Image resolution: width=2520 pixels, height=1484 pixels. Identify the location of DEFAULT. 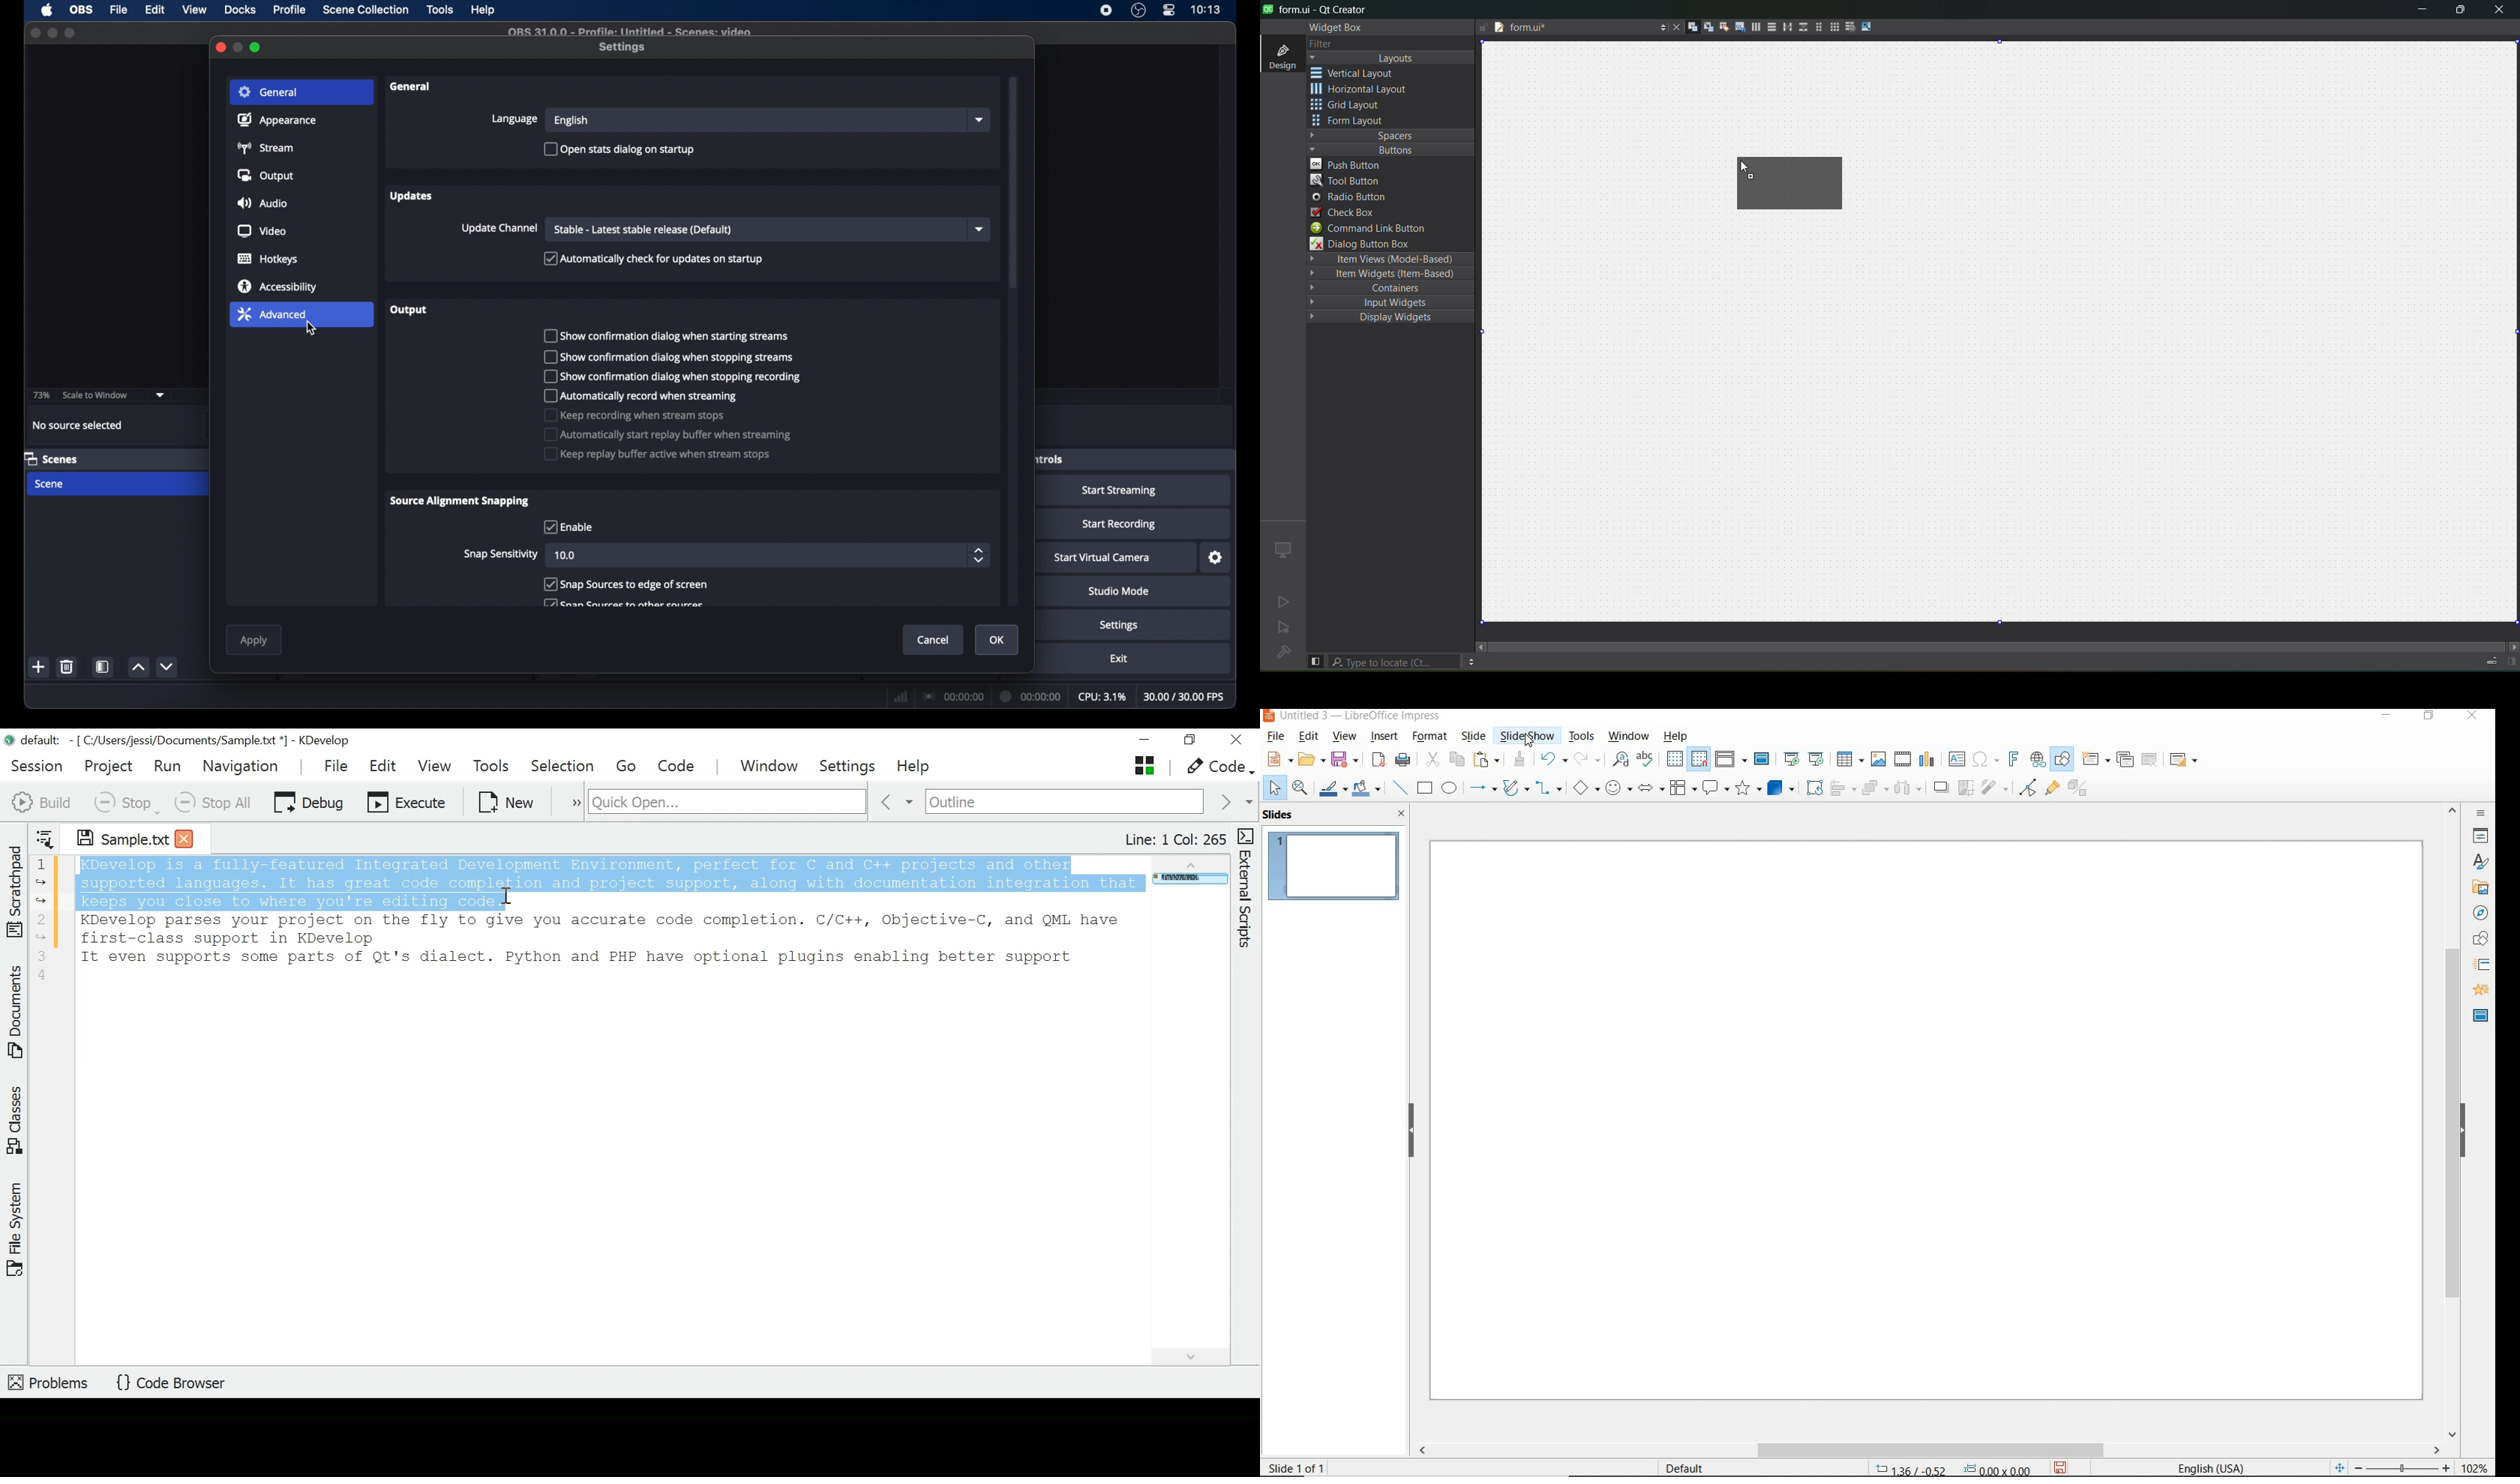
(1690, 1467).